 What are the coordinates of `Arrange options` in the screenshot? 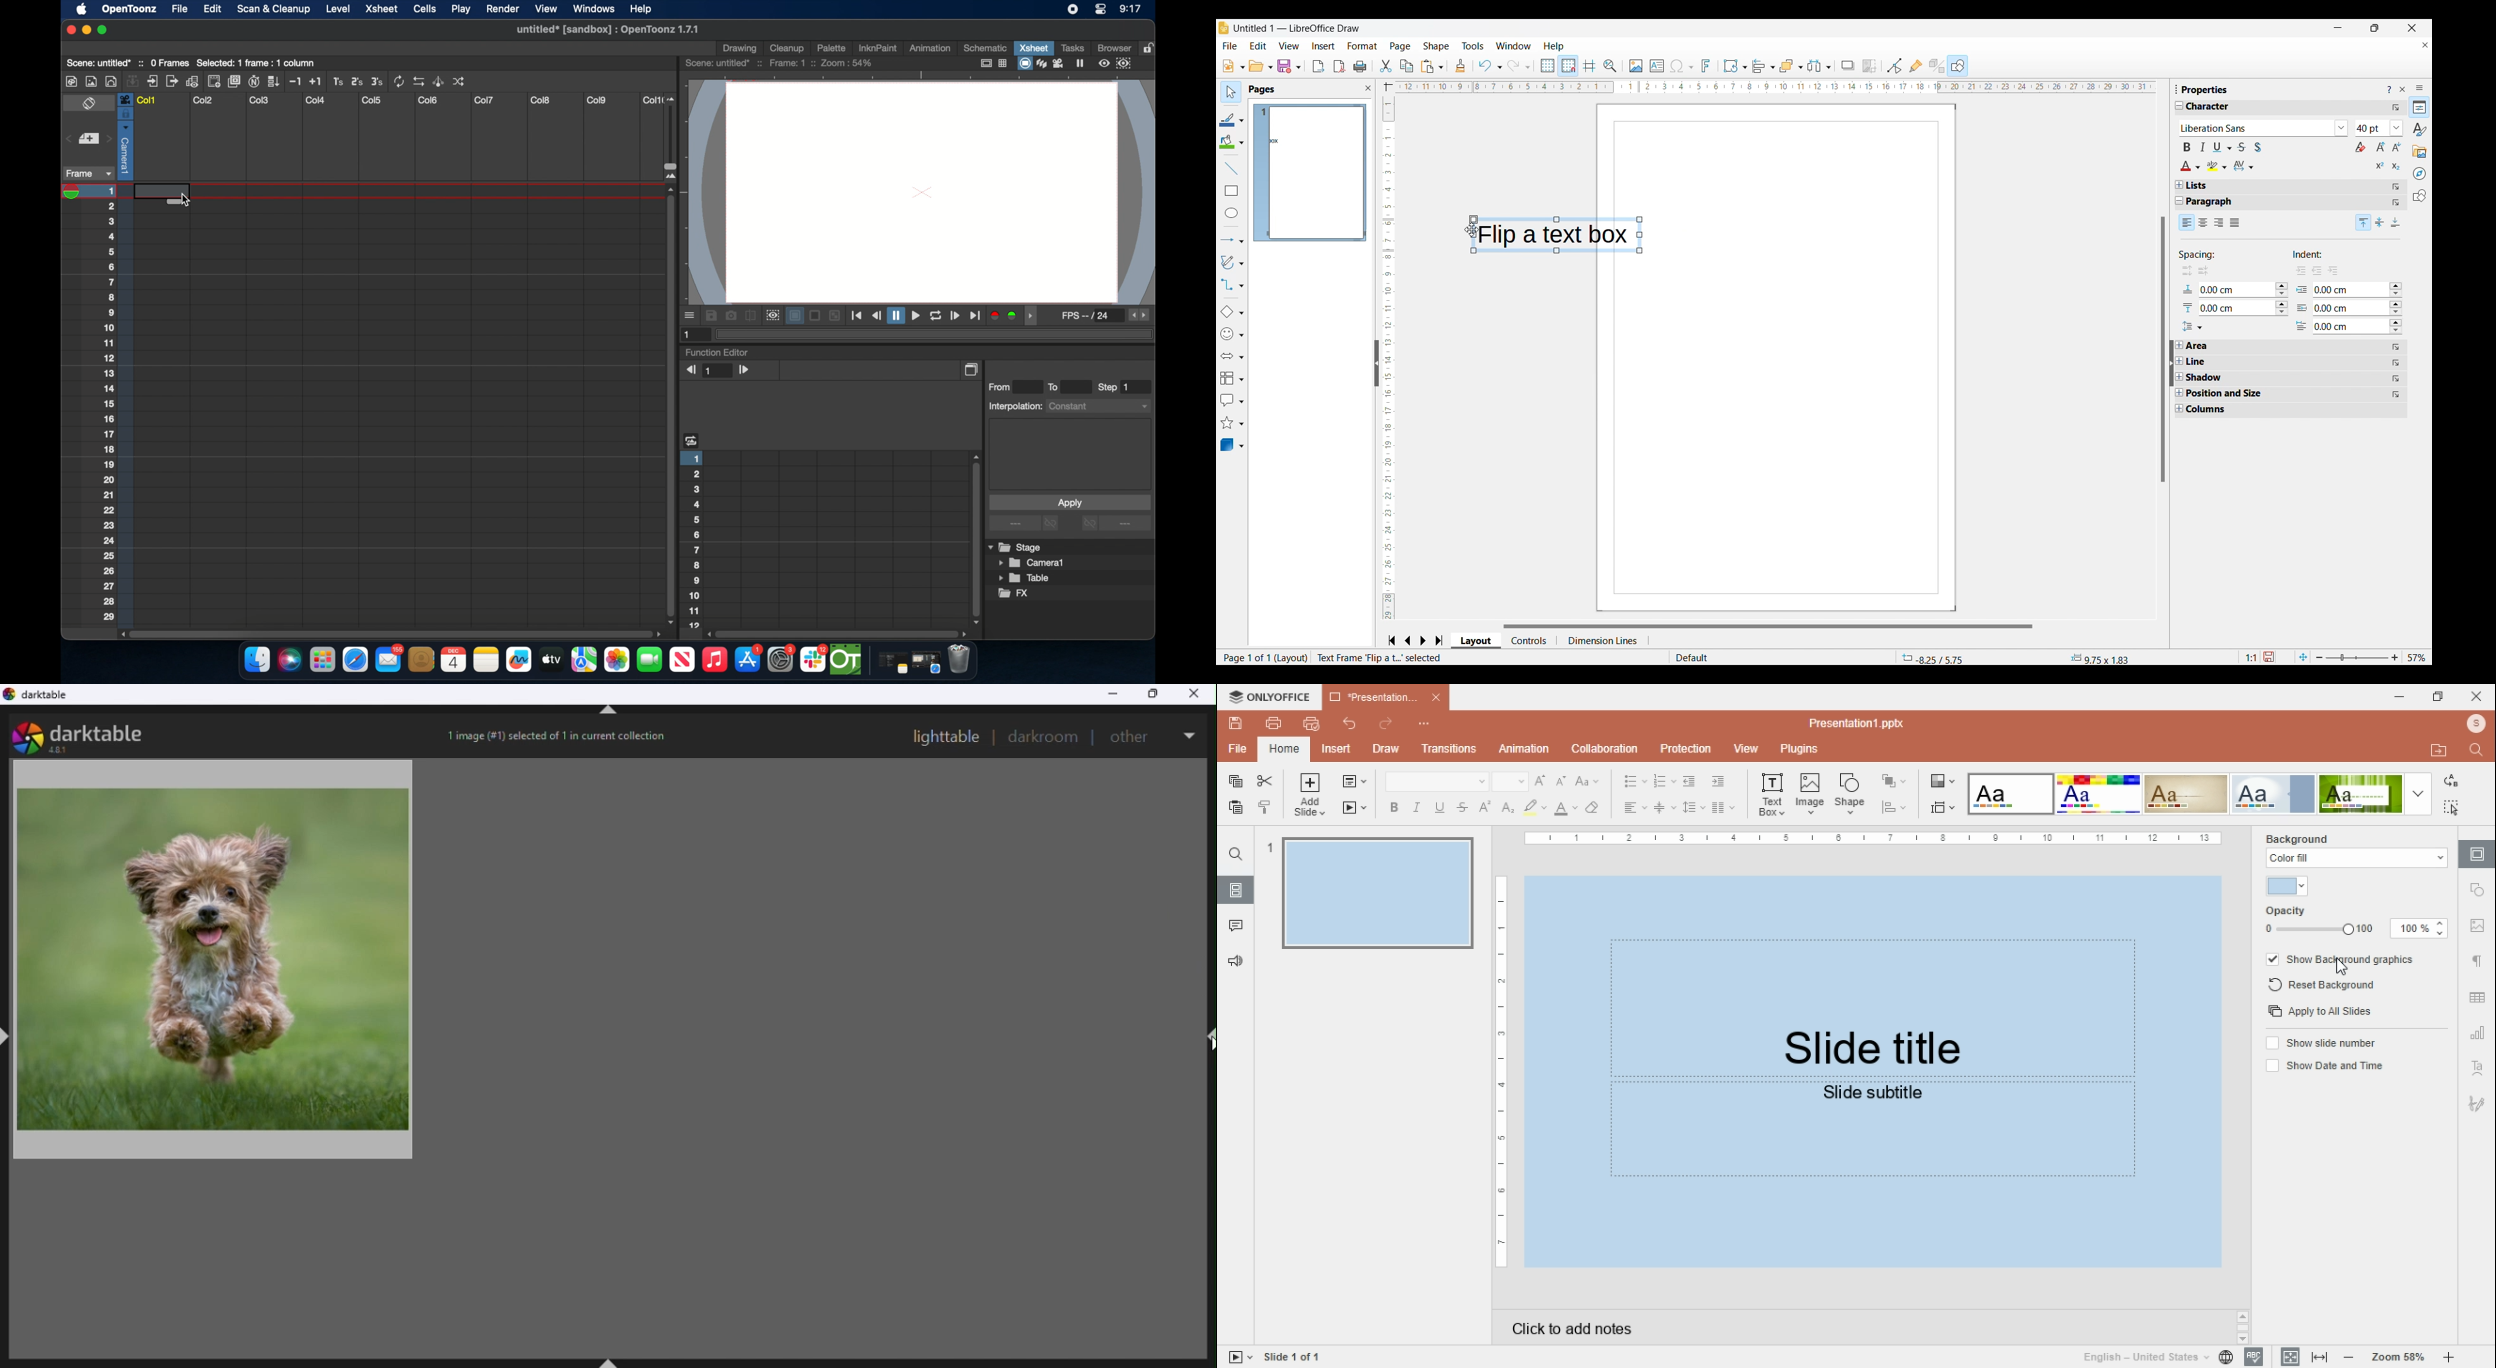 It's located at (1791, 66).